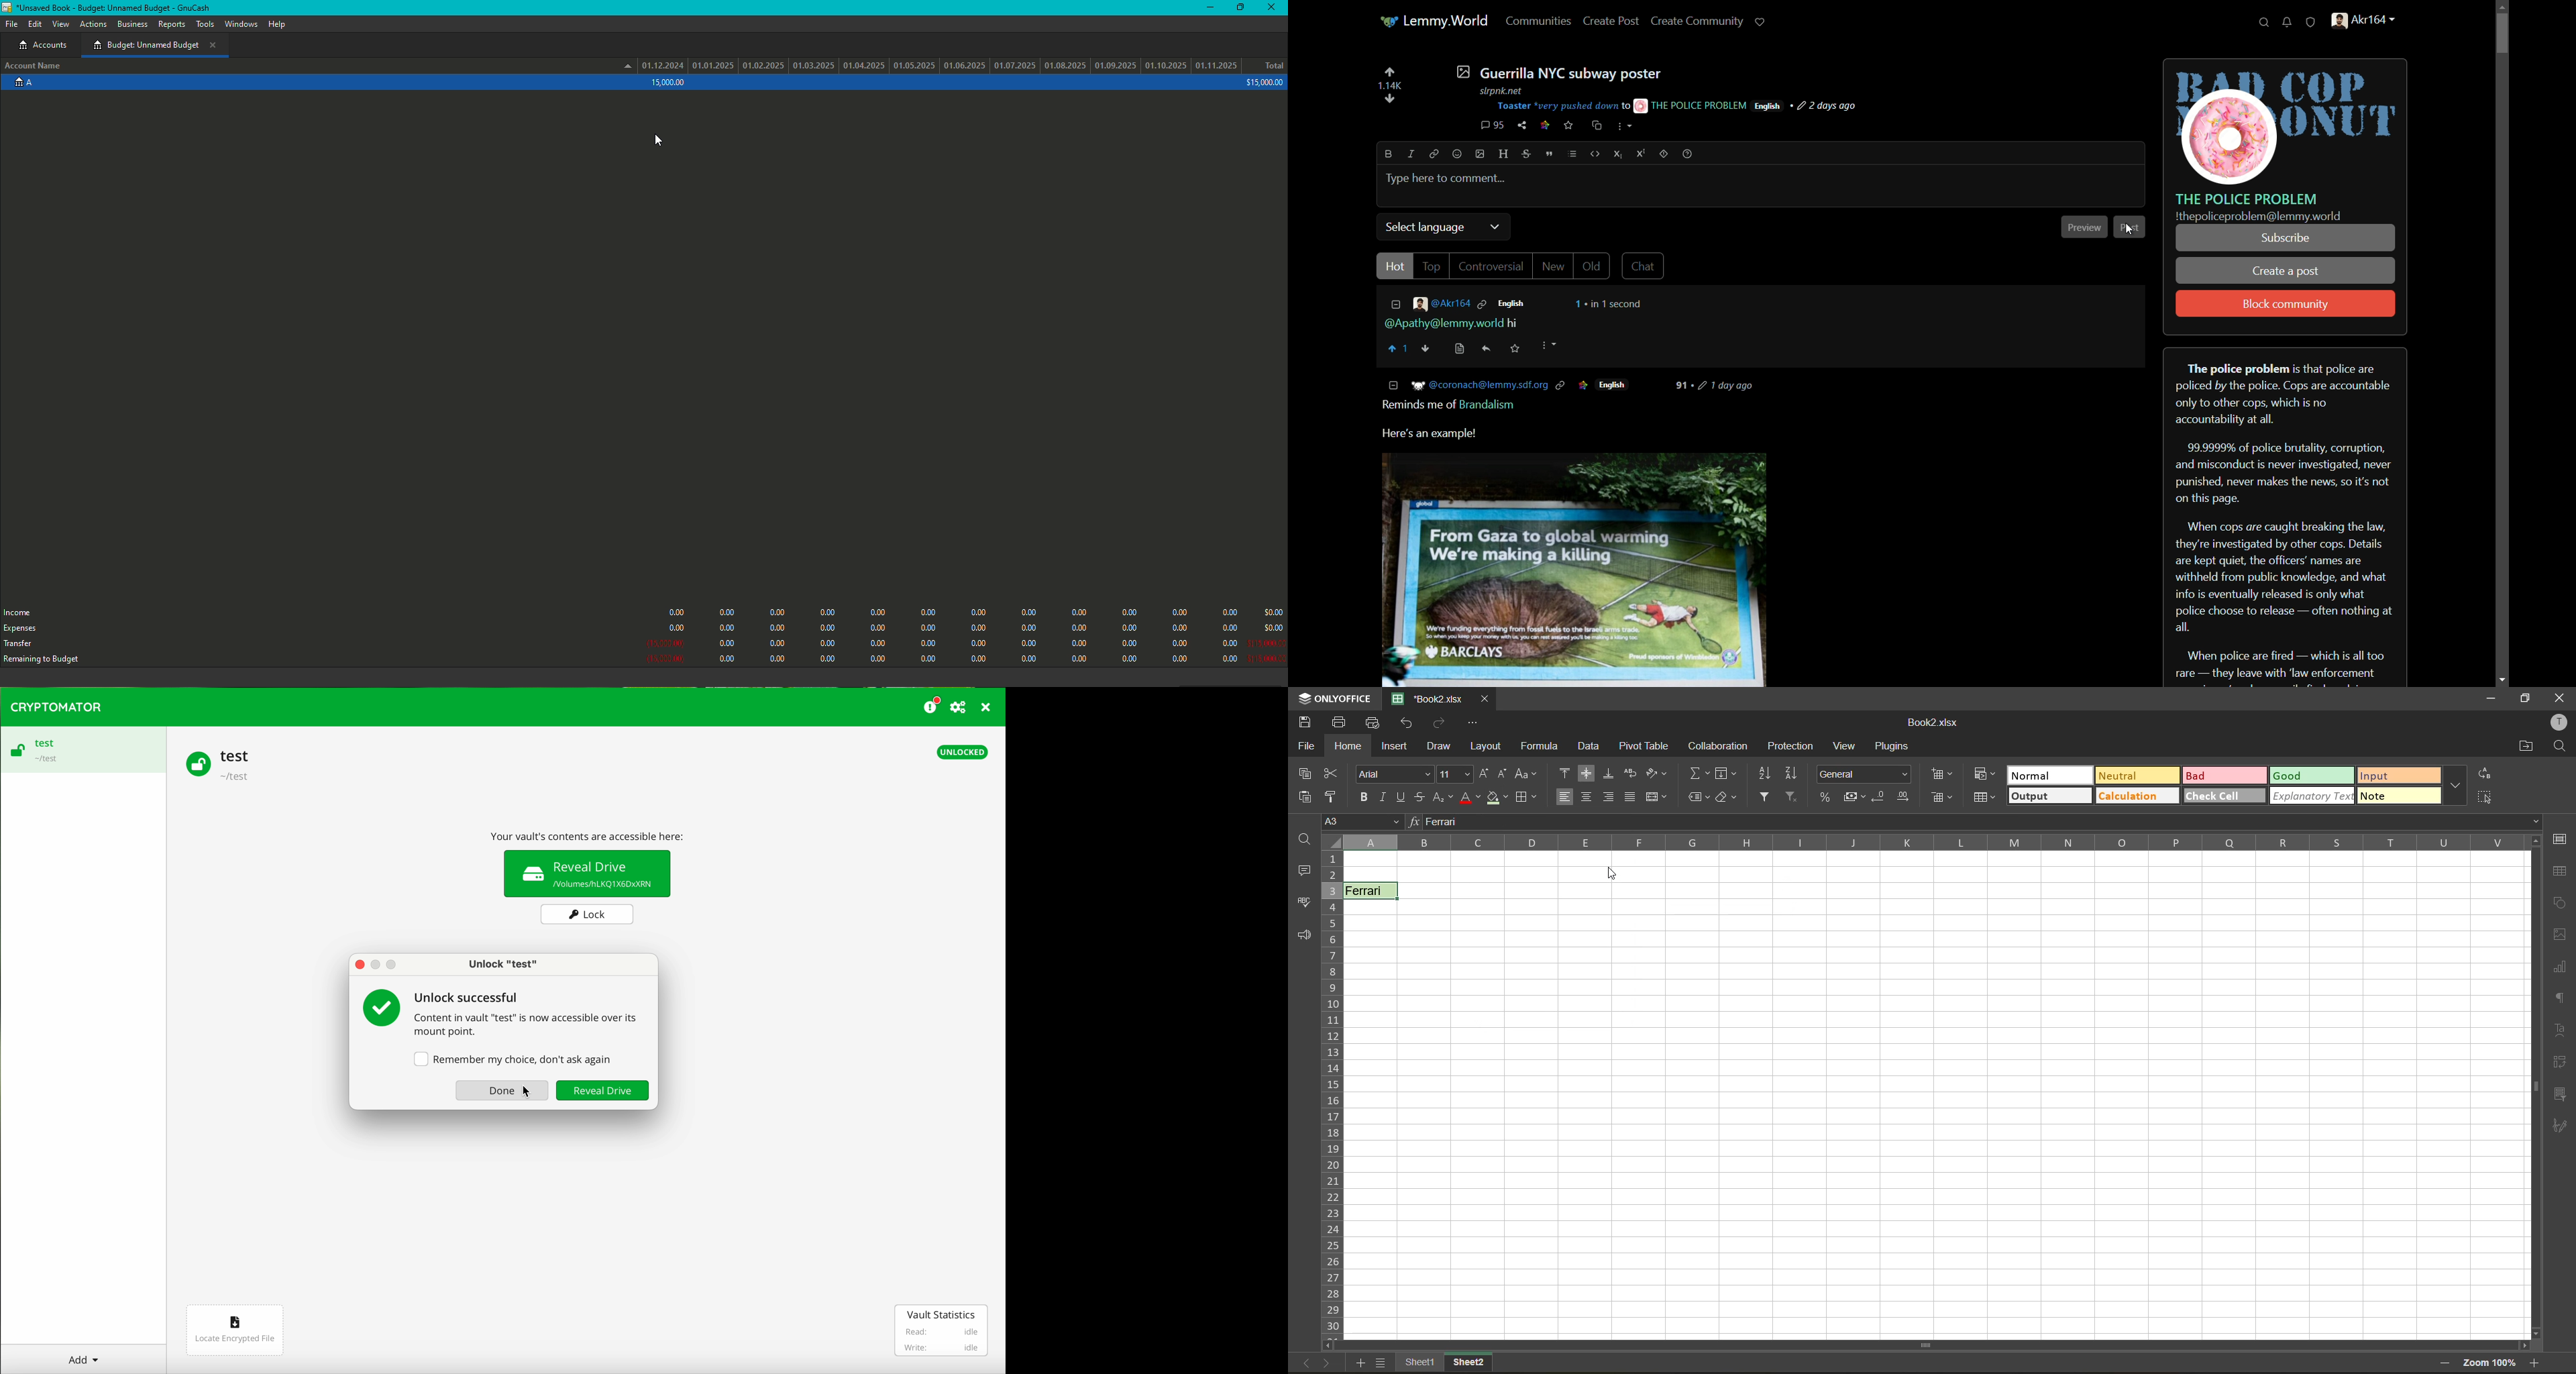  I want to click on open location, so click(2522, 747).